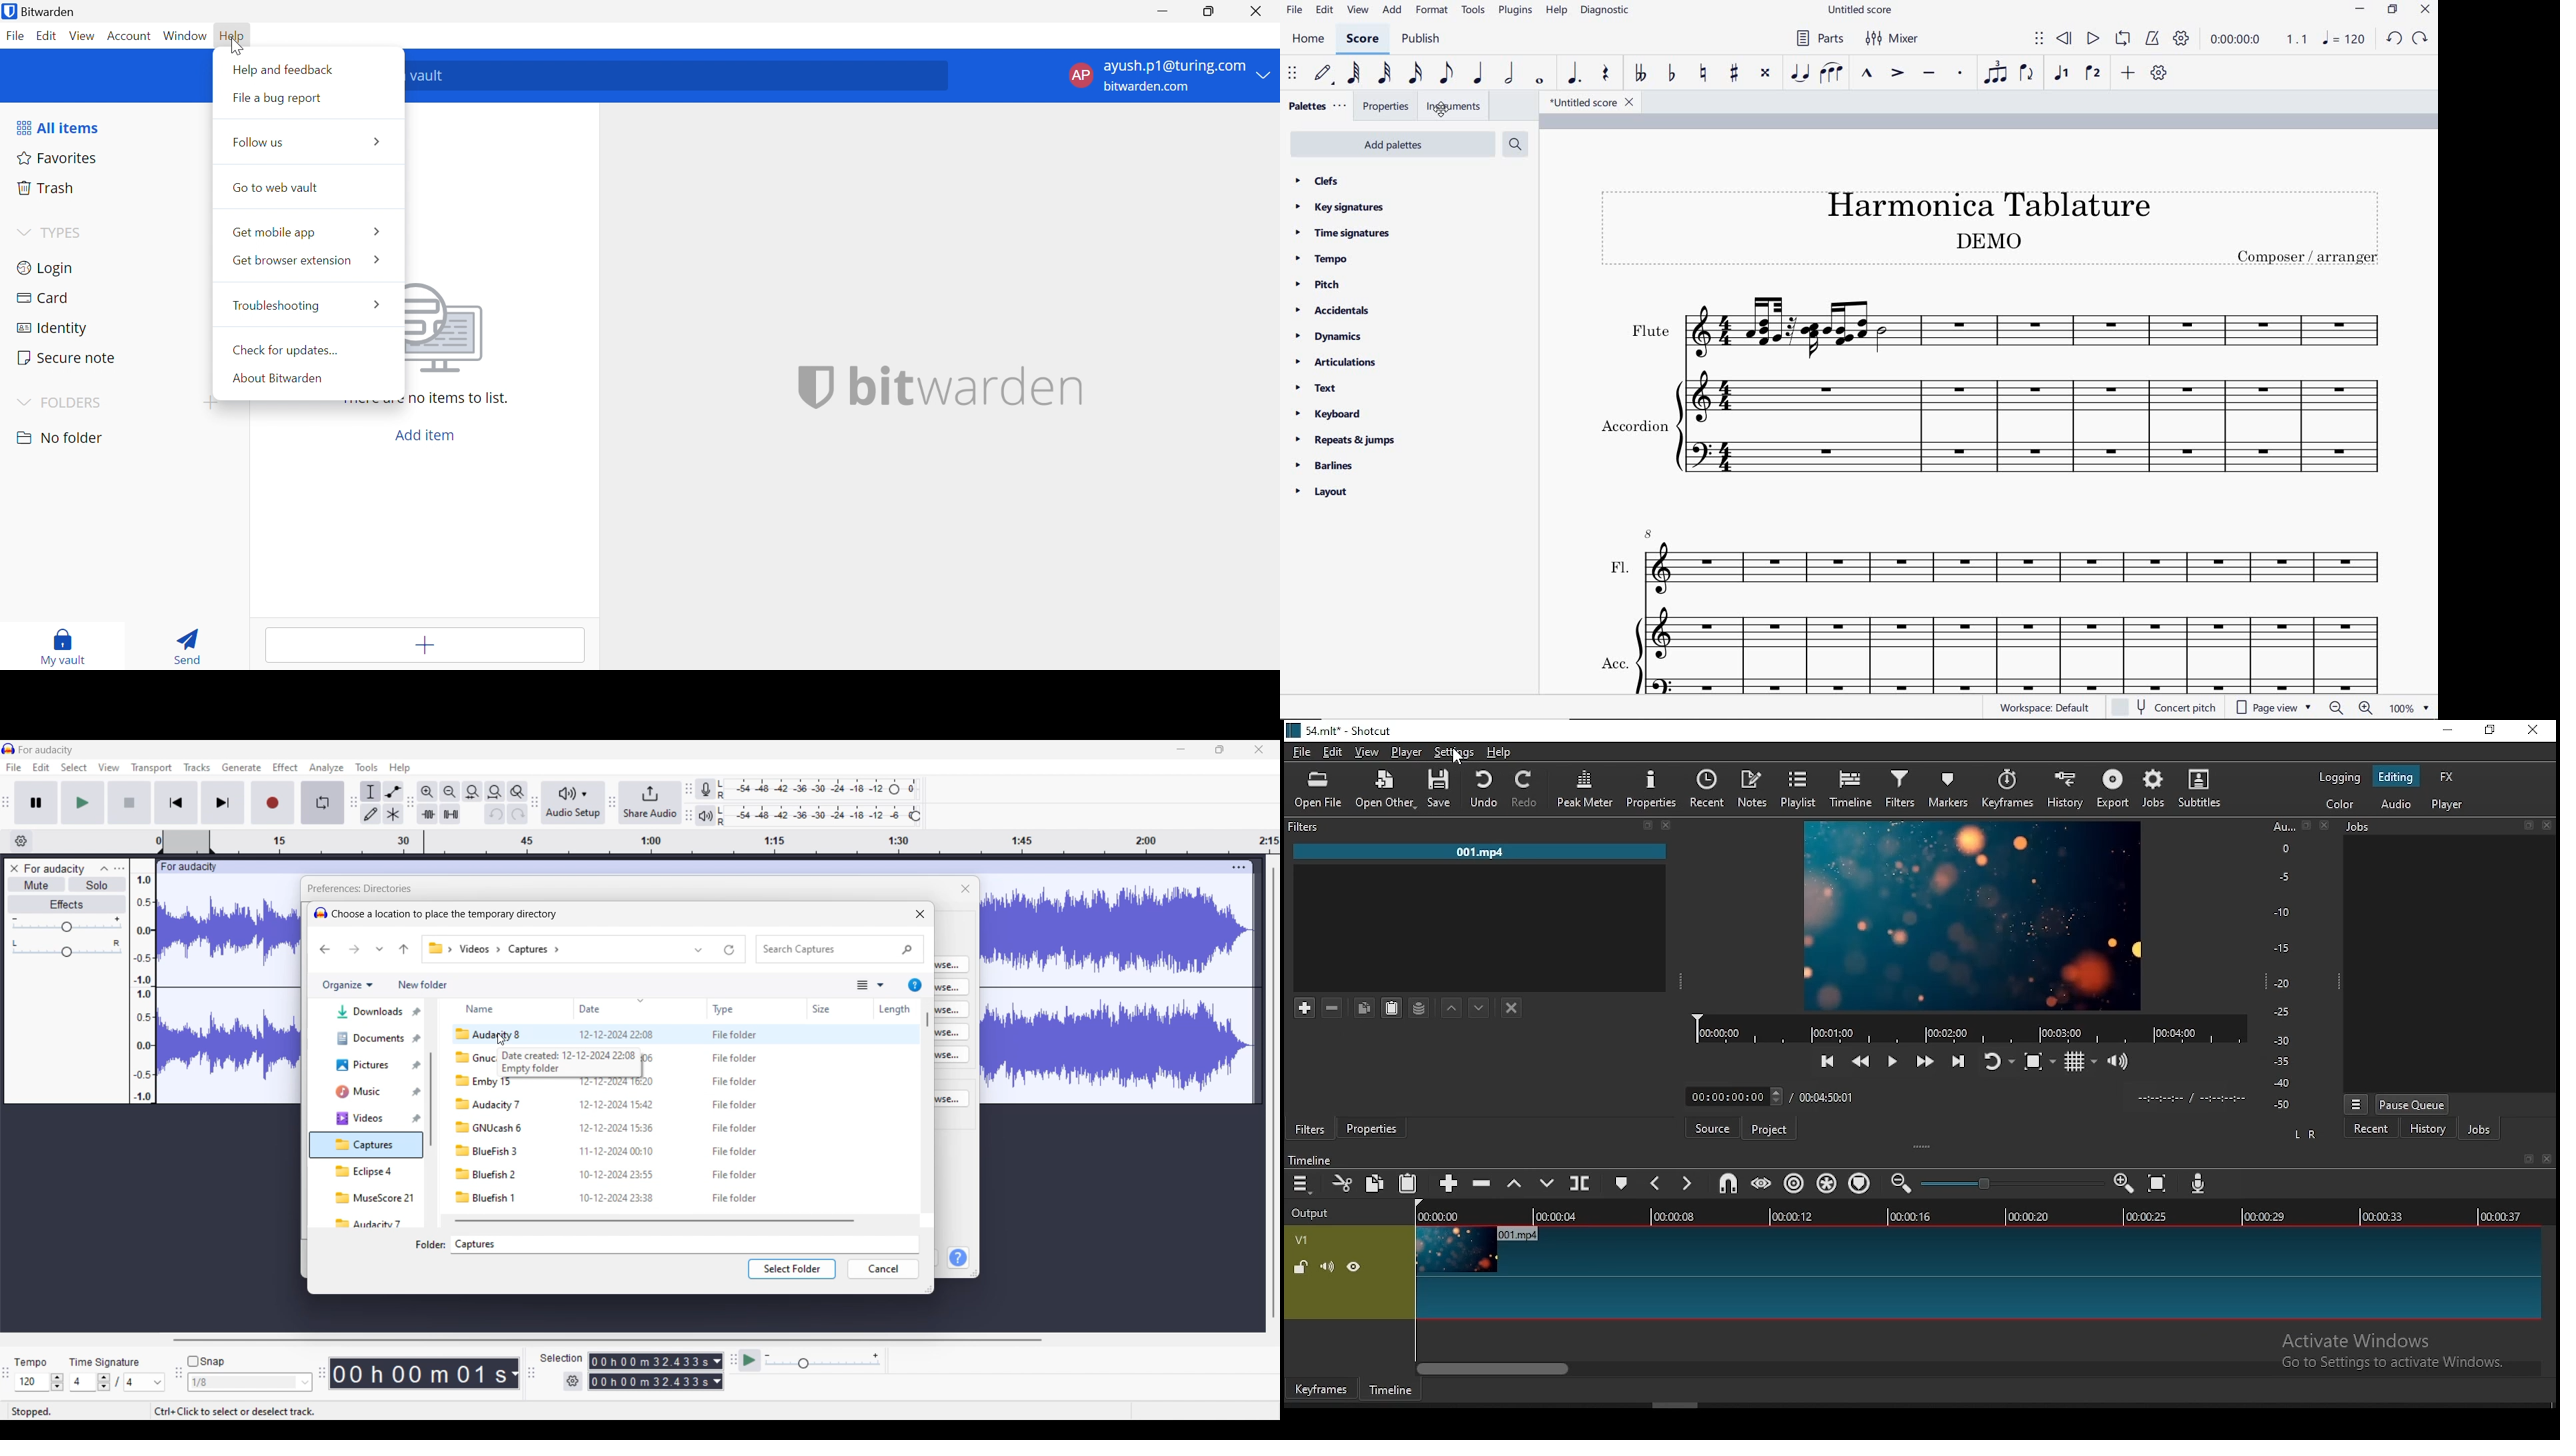 This screenshot has height=1456, width=2576. What do you see at coordinates (515, 1374) in the screenshot?
I see `Measurement` at bounding box center [515, 1374].